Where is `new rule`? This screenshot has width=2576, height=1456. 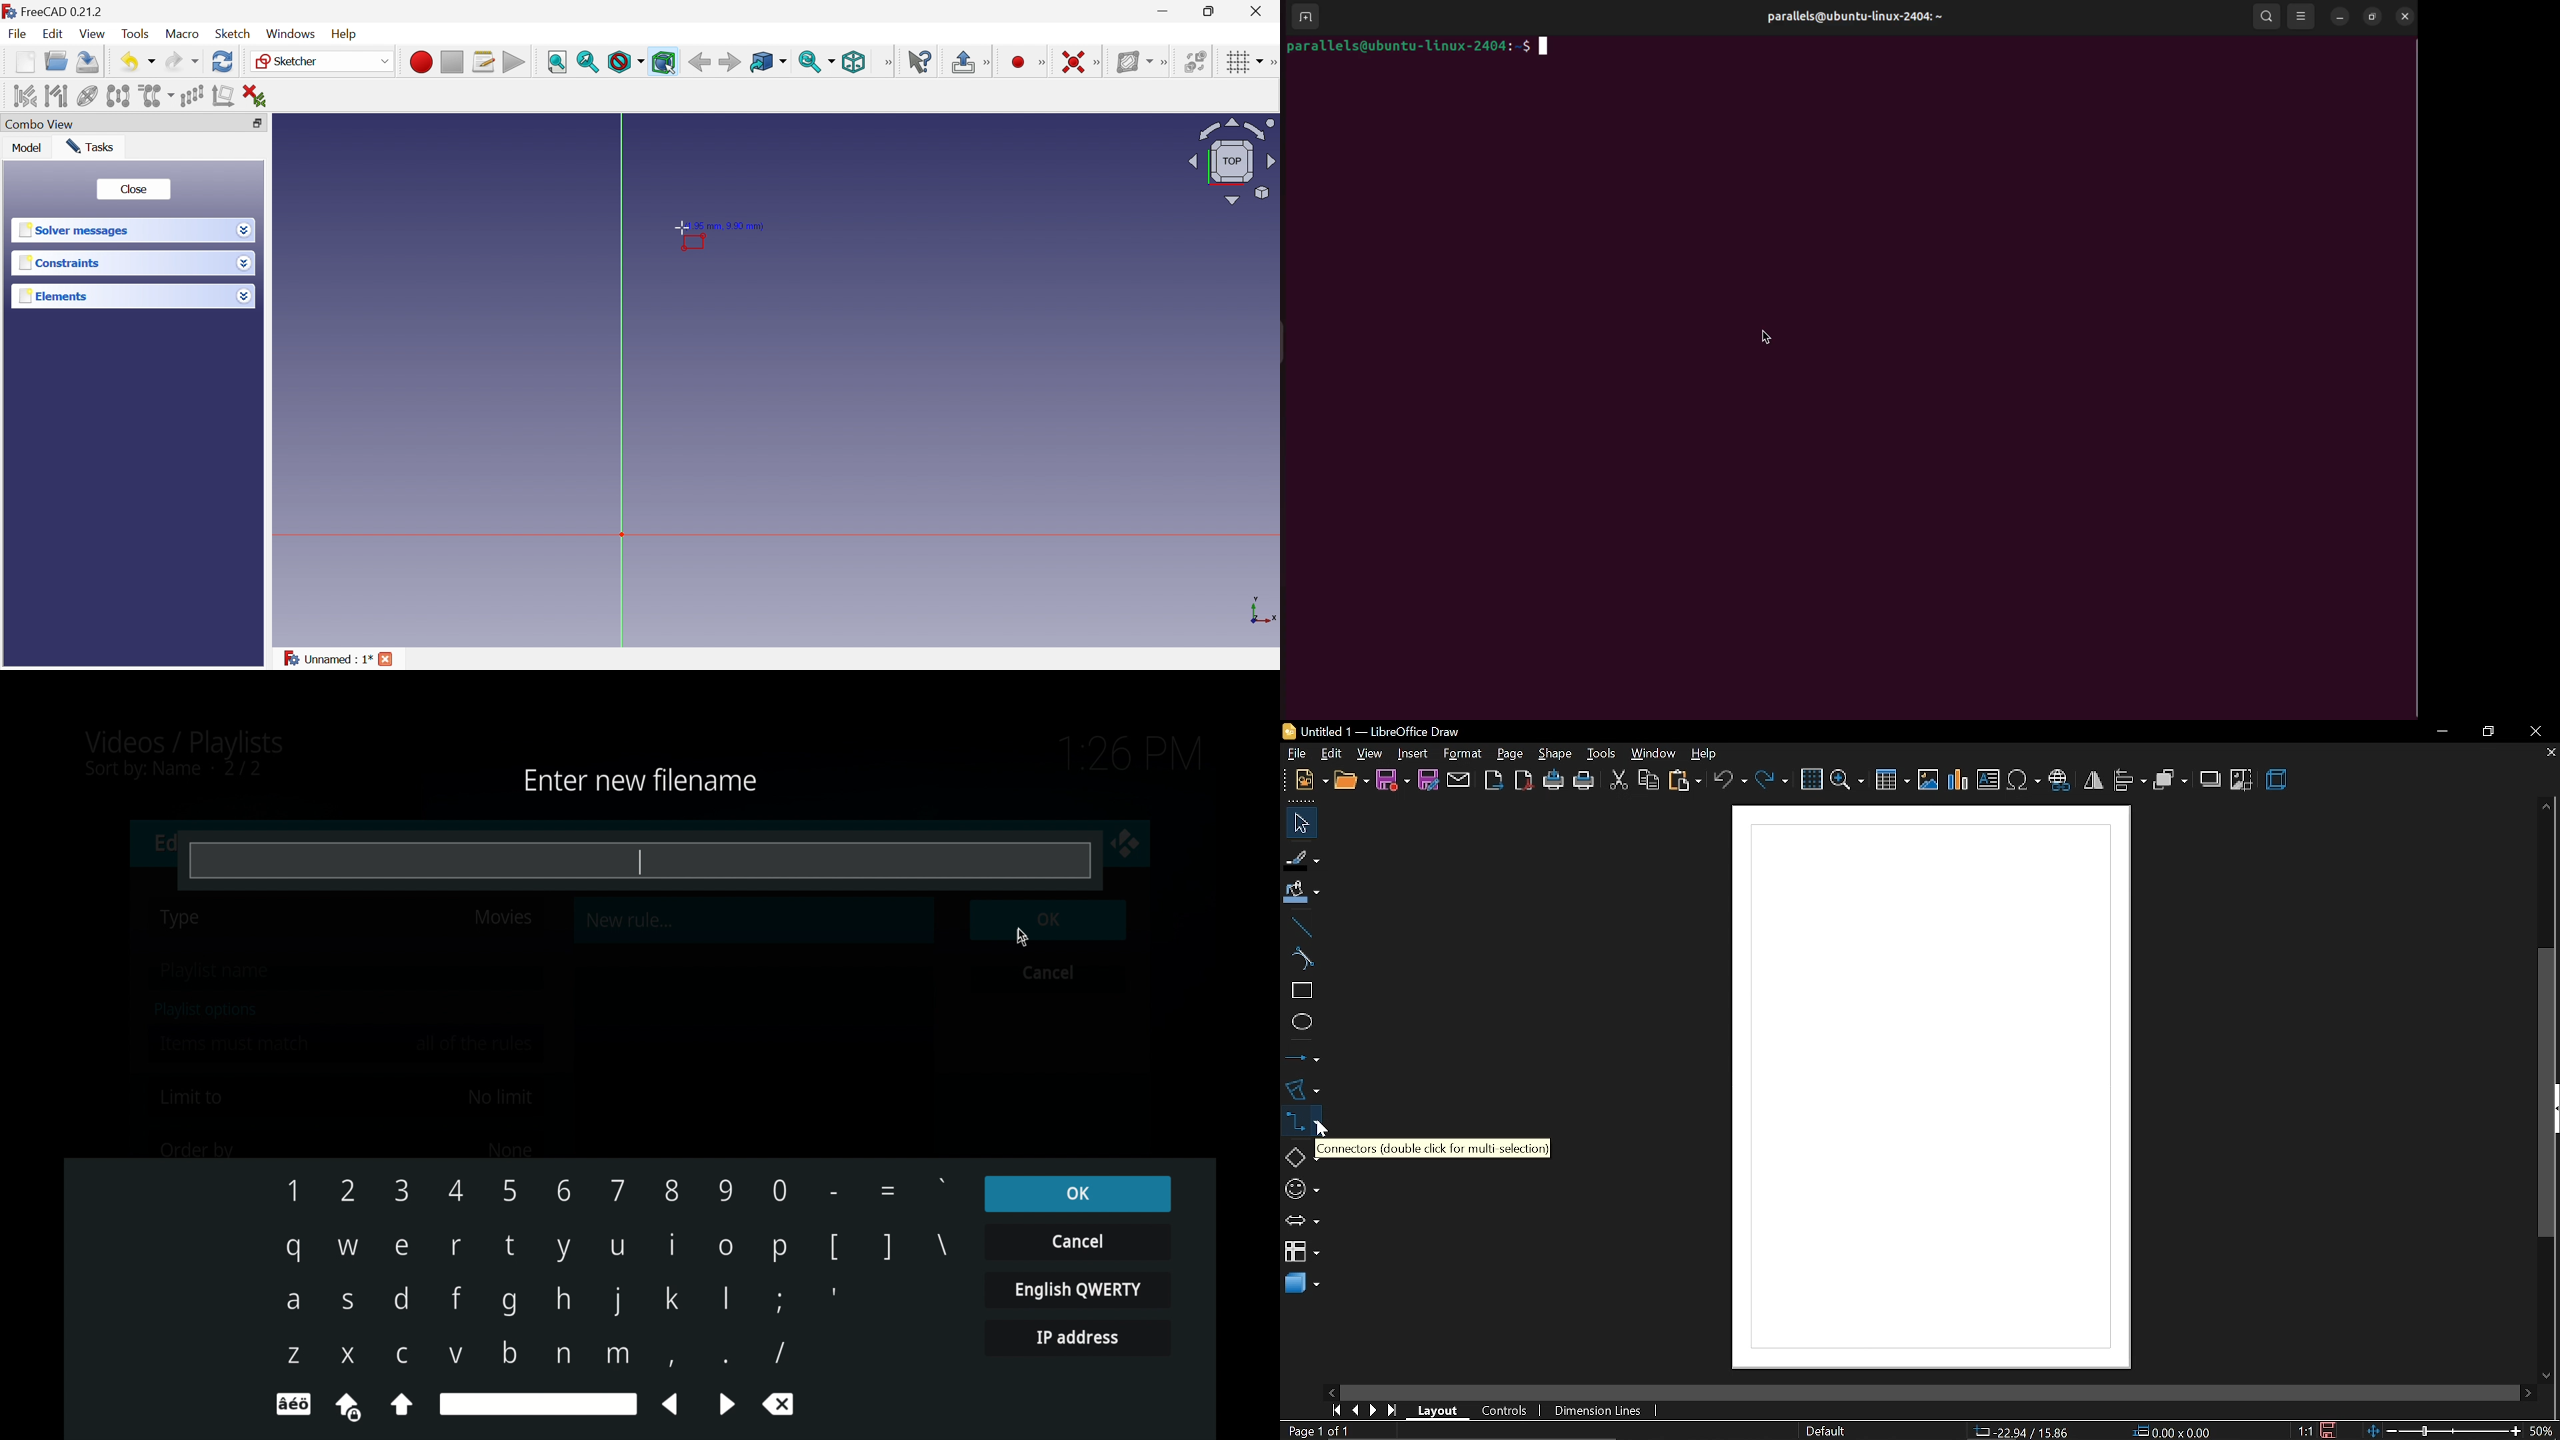
new rule is located at coordinates (631, 920).